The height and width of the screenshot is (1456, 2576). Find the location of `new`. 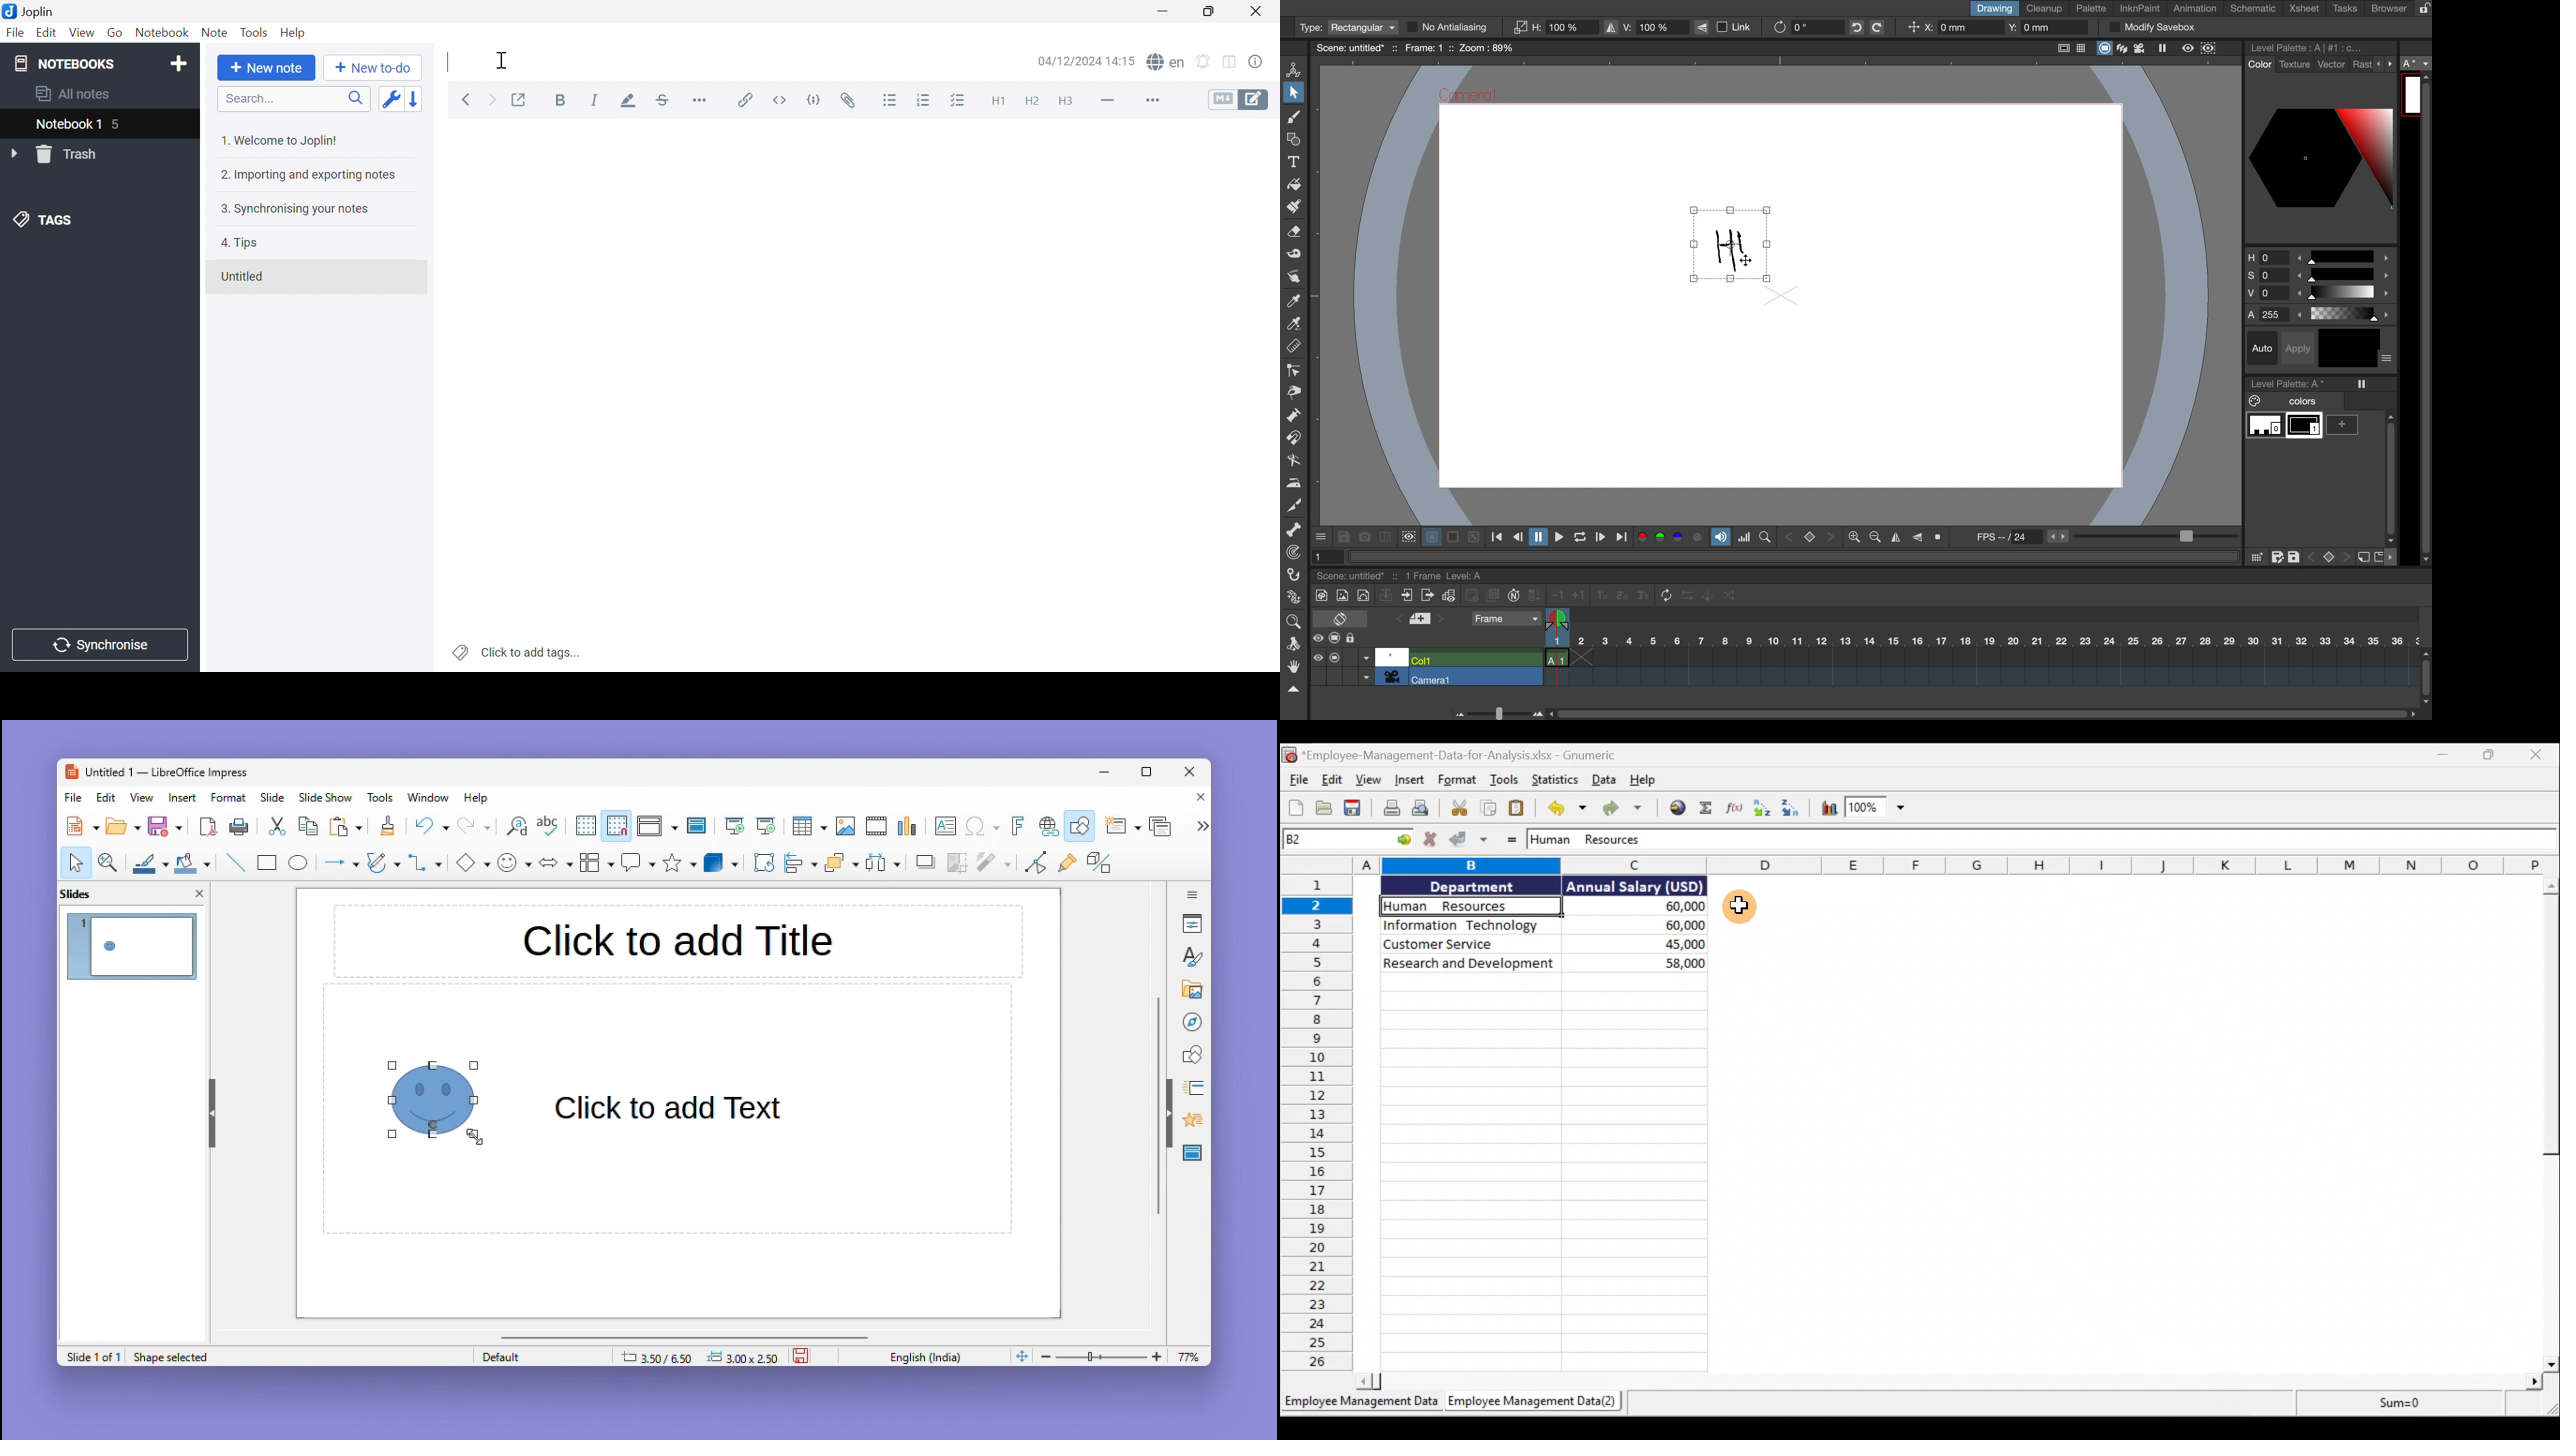

new is located at coordinates (84, 826).